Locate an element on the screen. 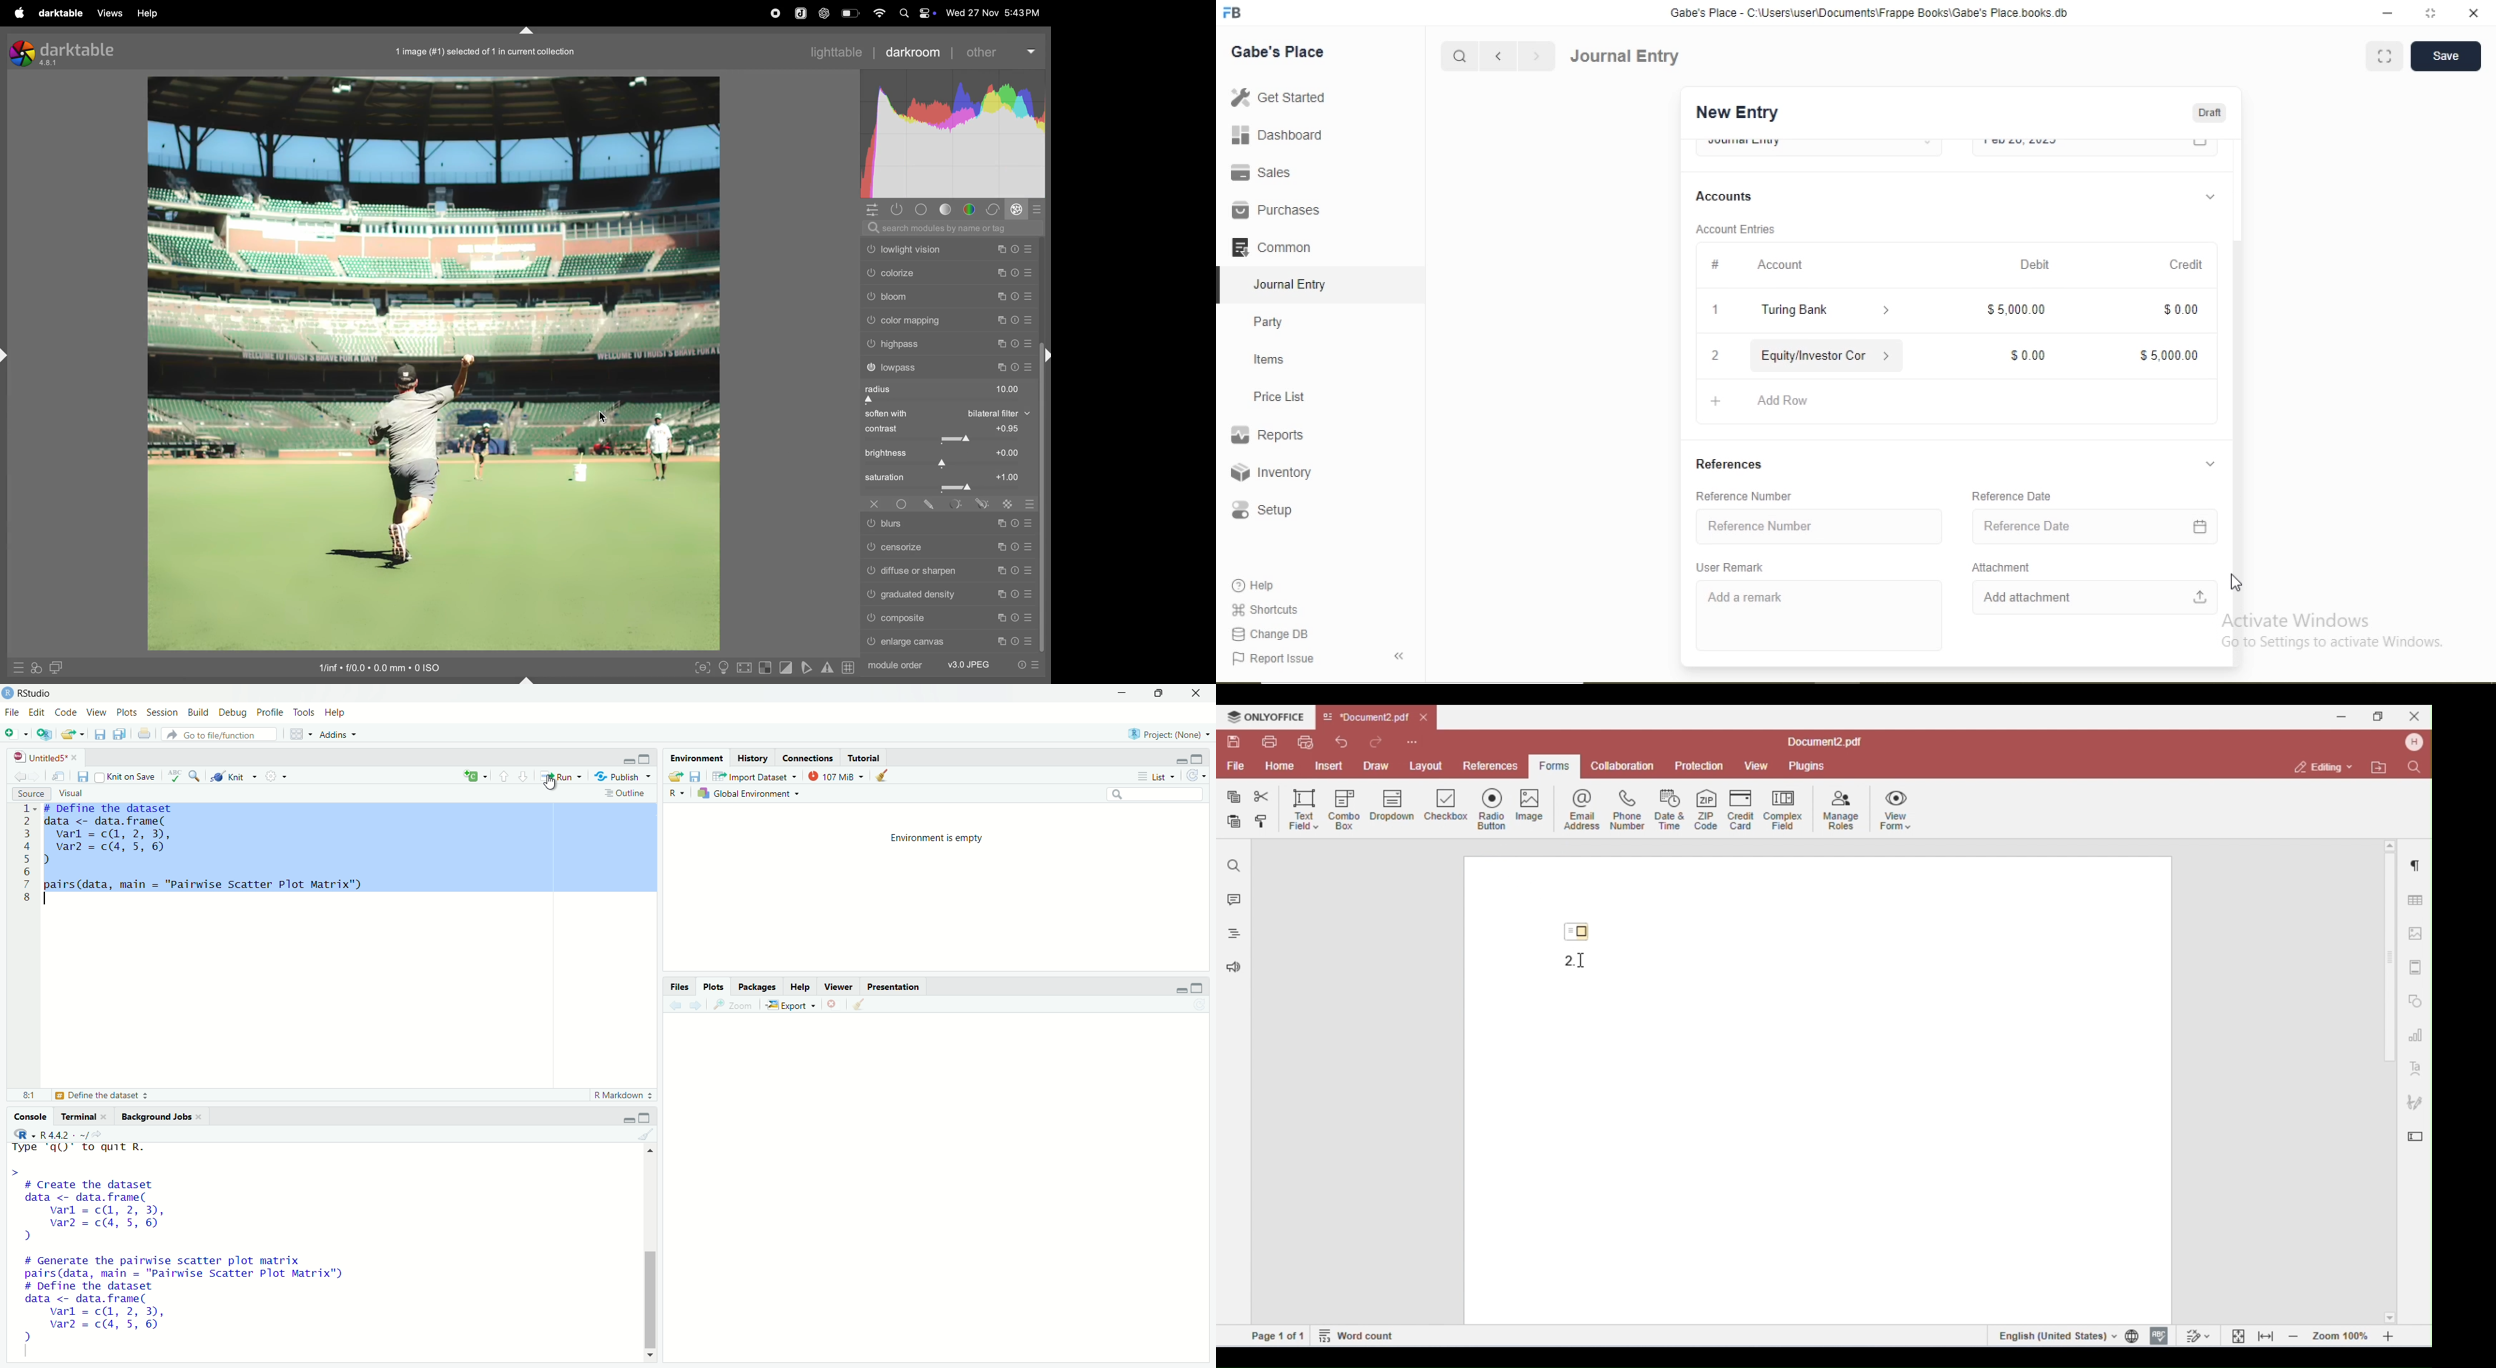 The height and width of the screenshot is (1372, 2520). Reference Number is located at coordinates (1743, 496).